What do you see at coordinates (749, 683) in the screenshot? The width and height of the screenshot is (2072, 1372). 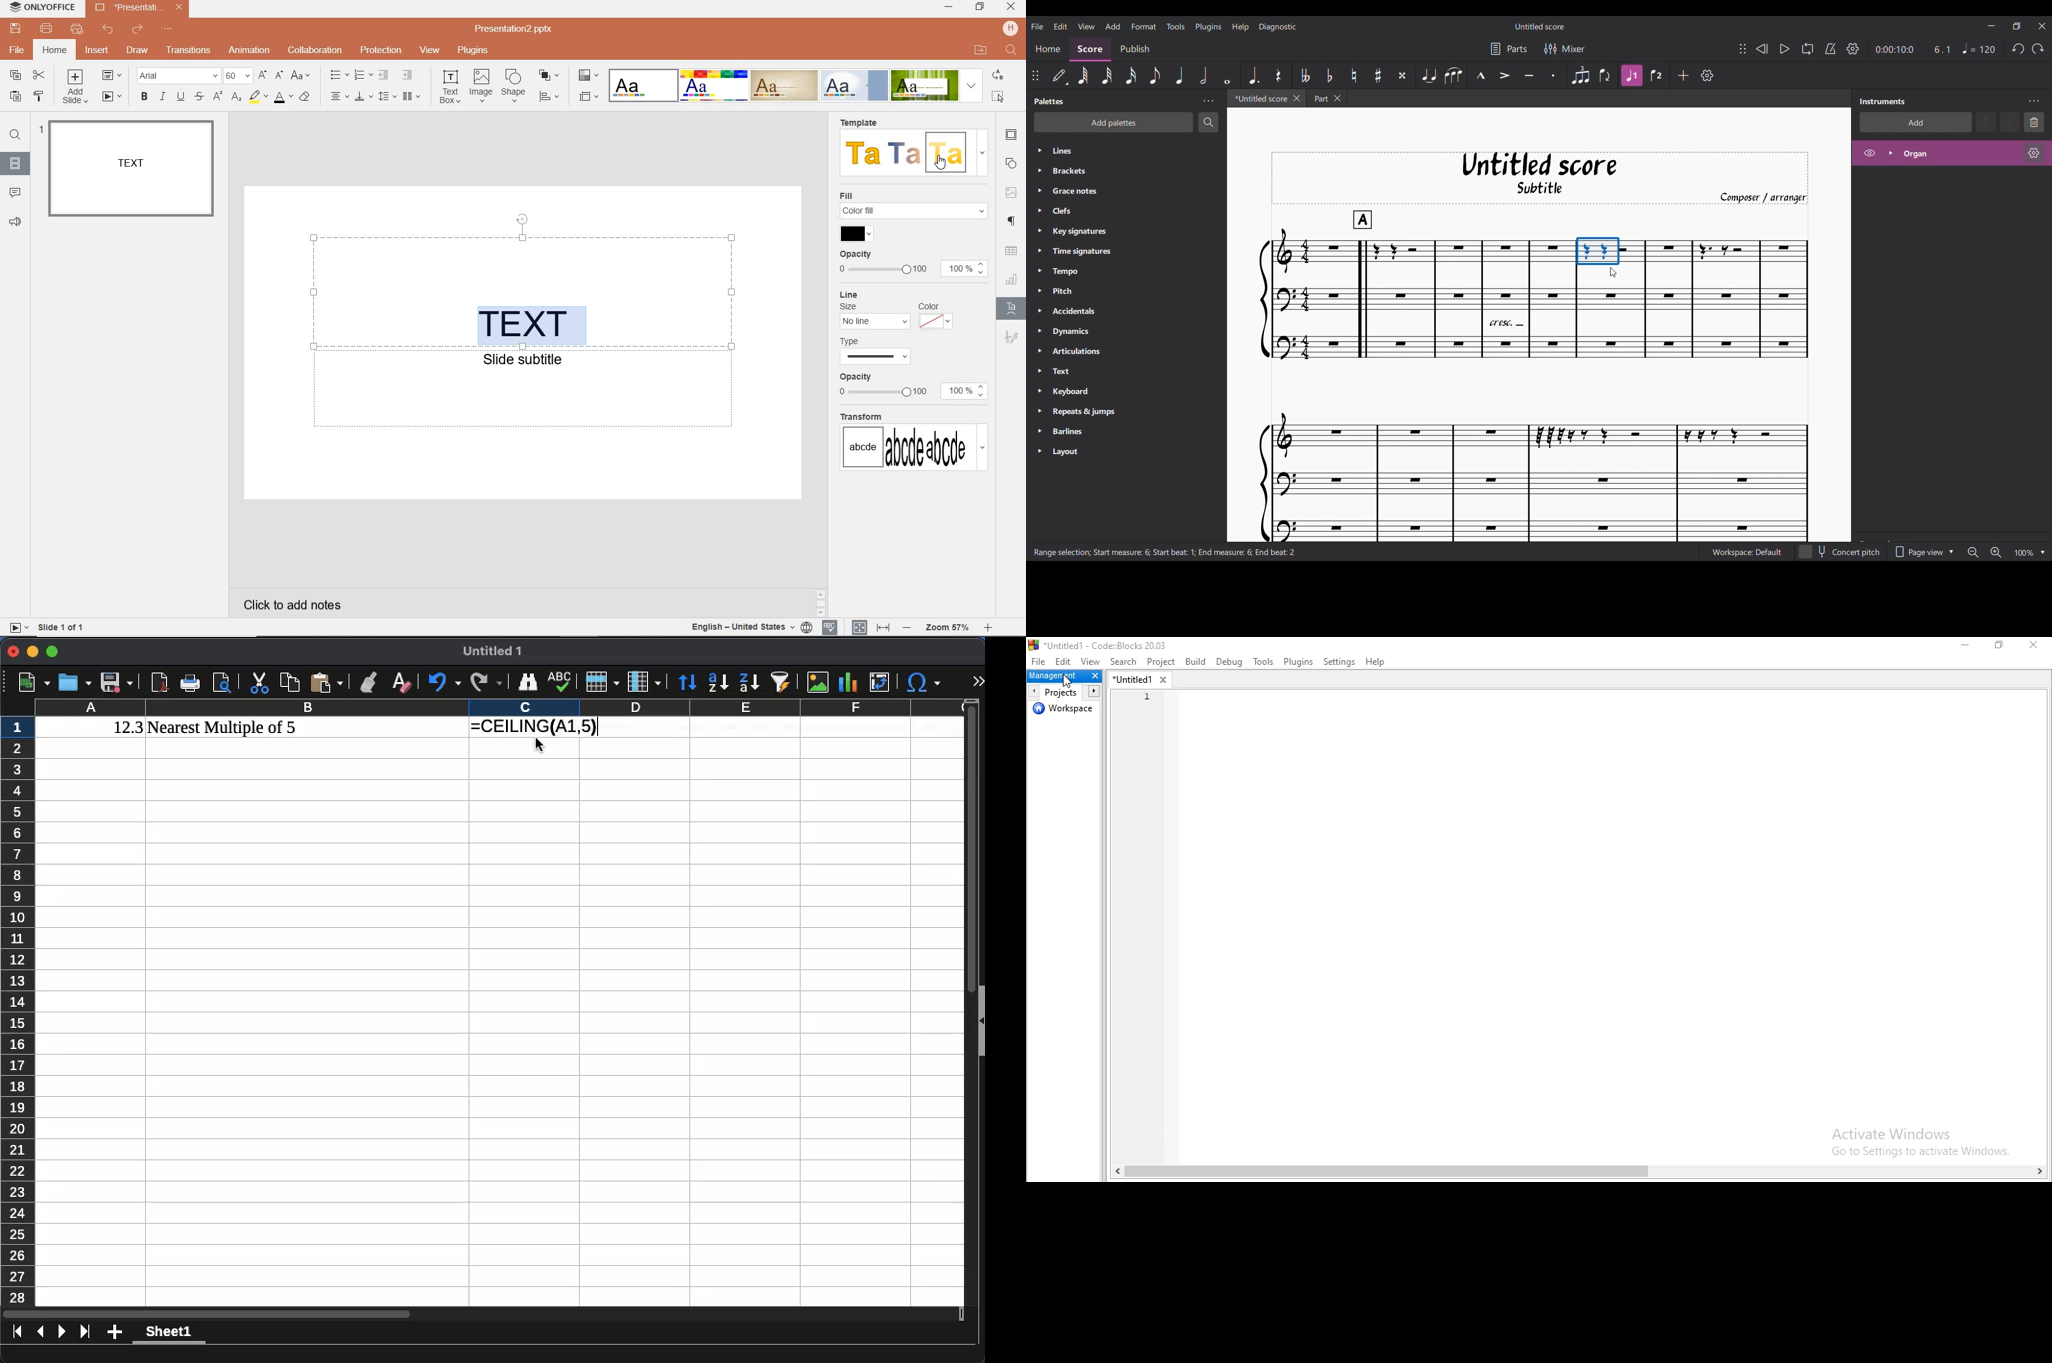 I see `descending` at bounding box center [749, 683].